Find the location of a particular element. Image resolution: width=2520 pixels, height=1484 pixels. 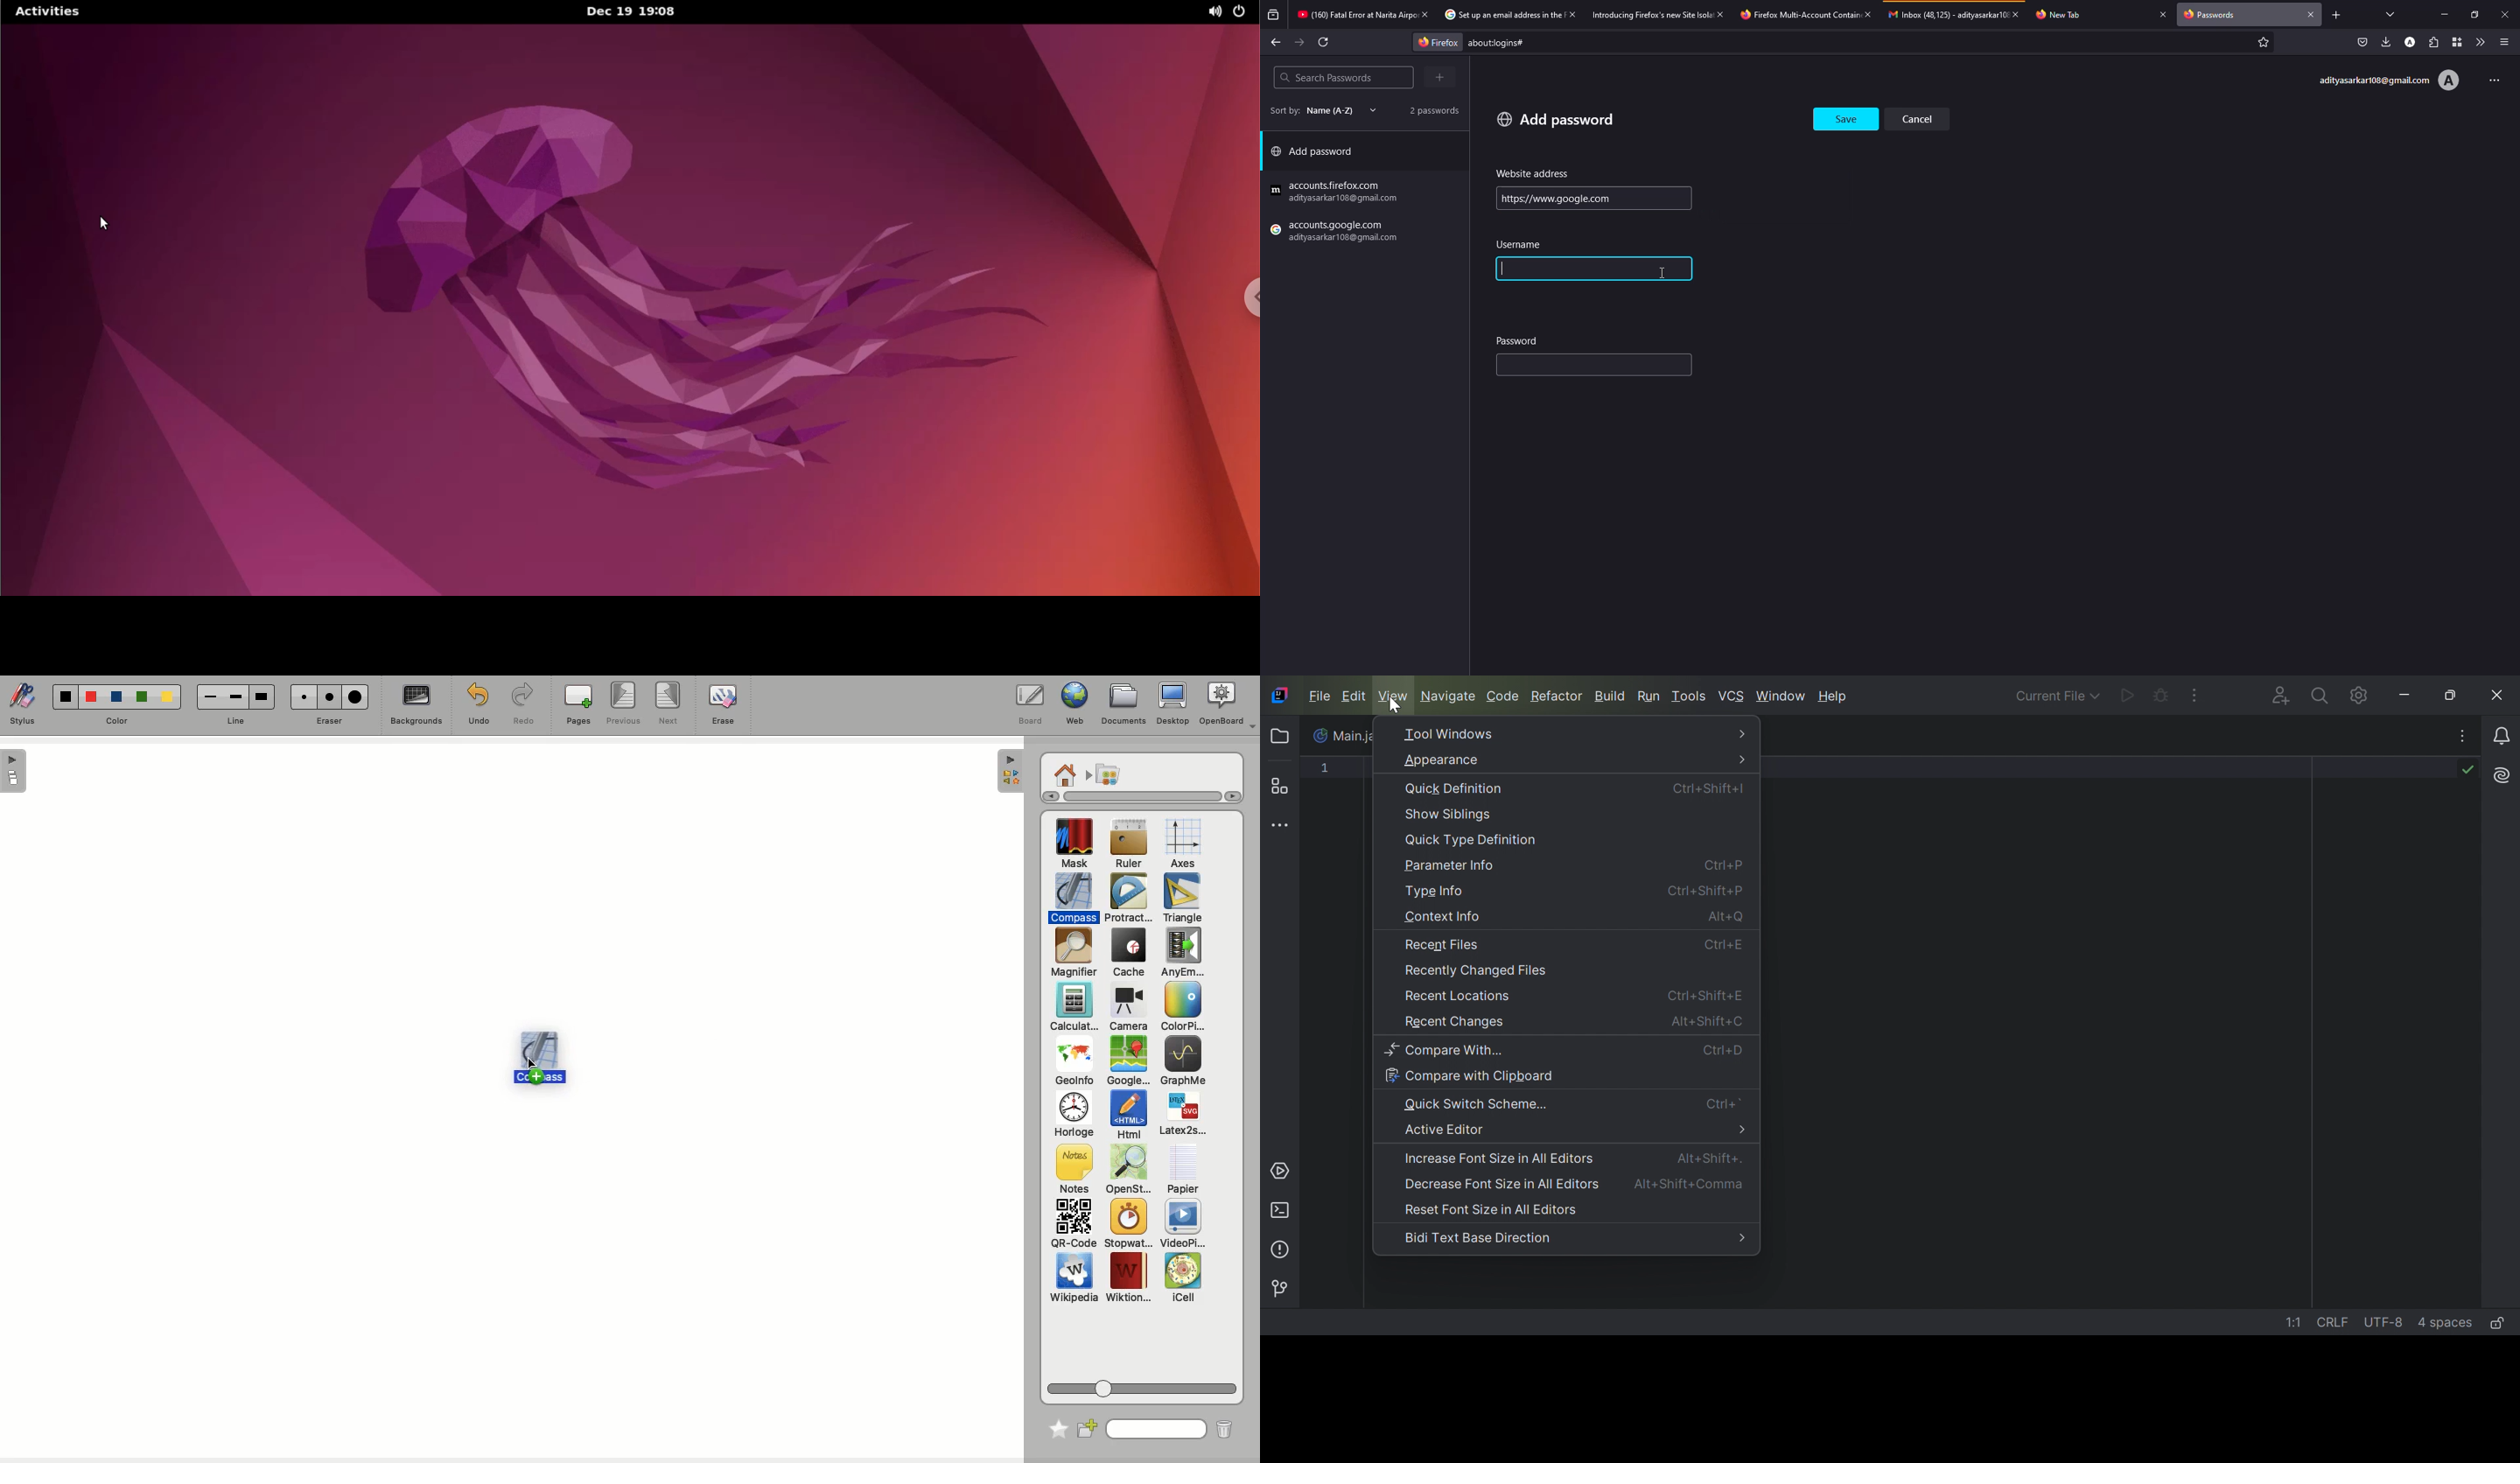

2 passwords is located at coordinates (1429, 110).